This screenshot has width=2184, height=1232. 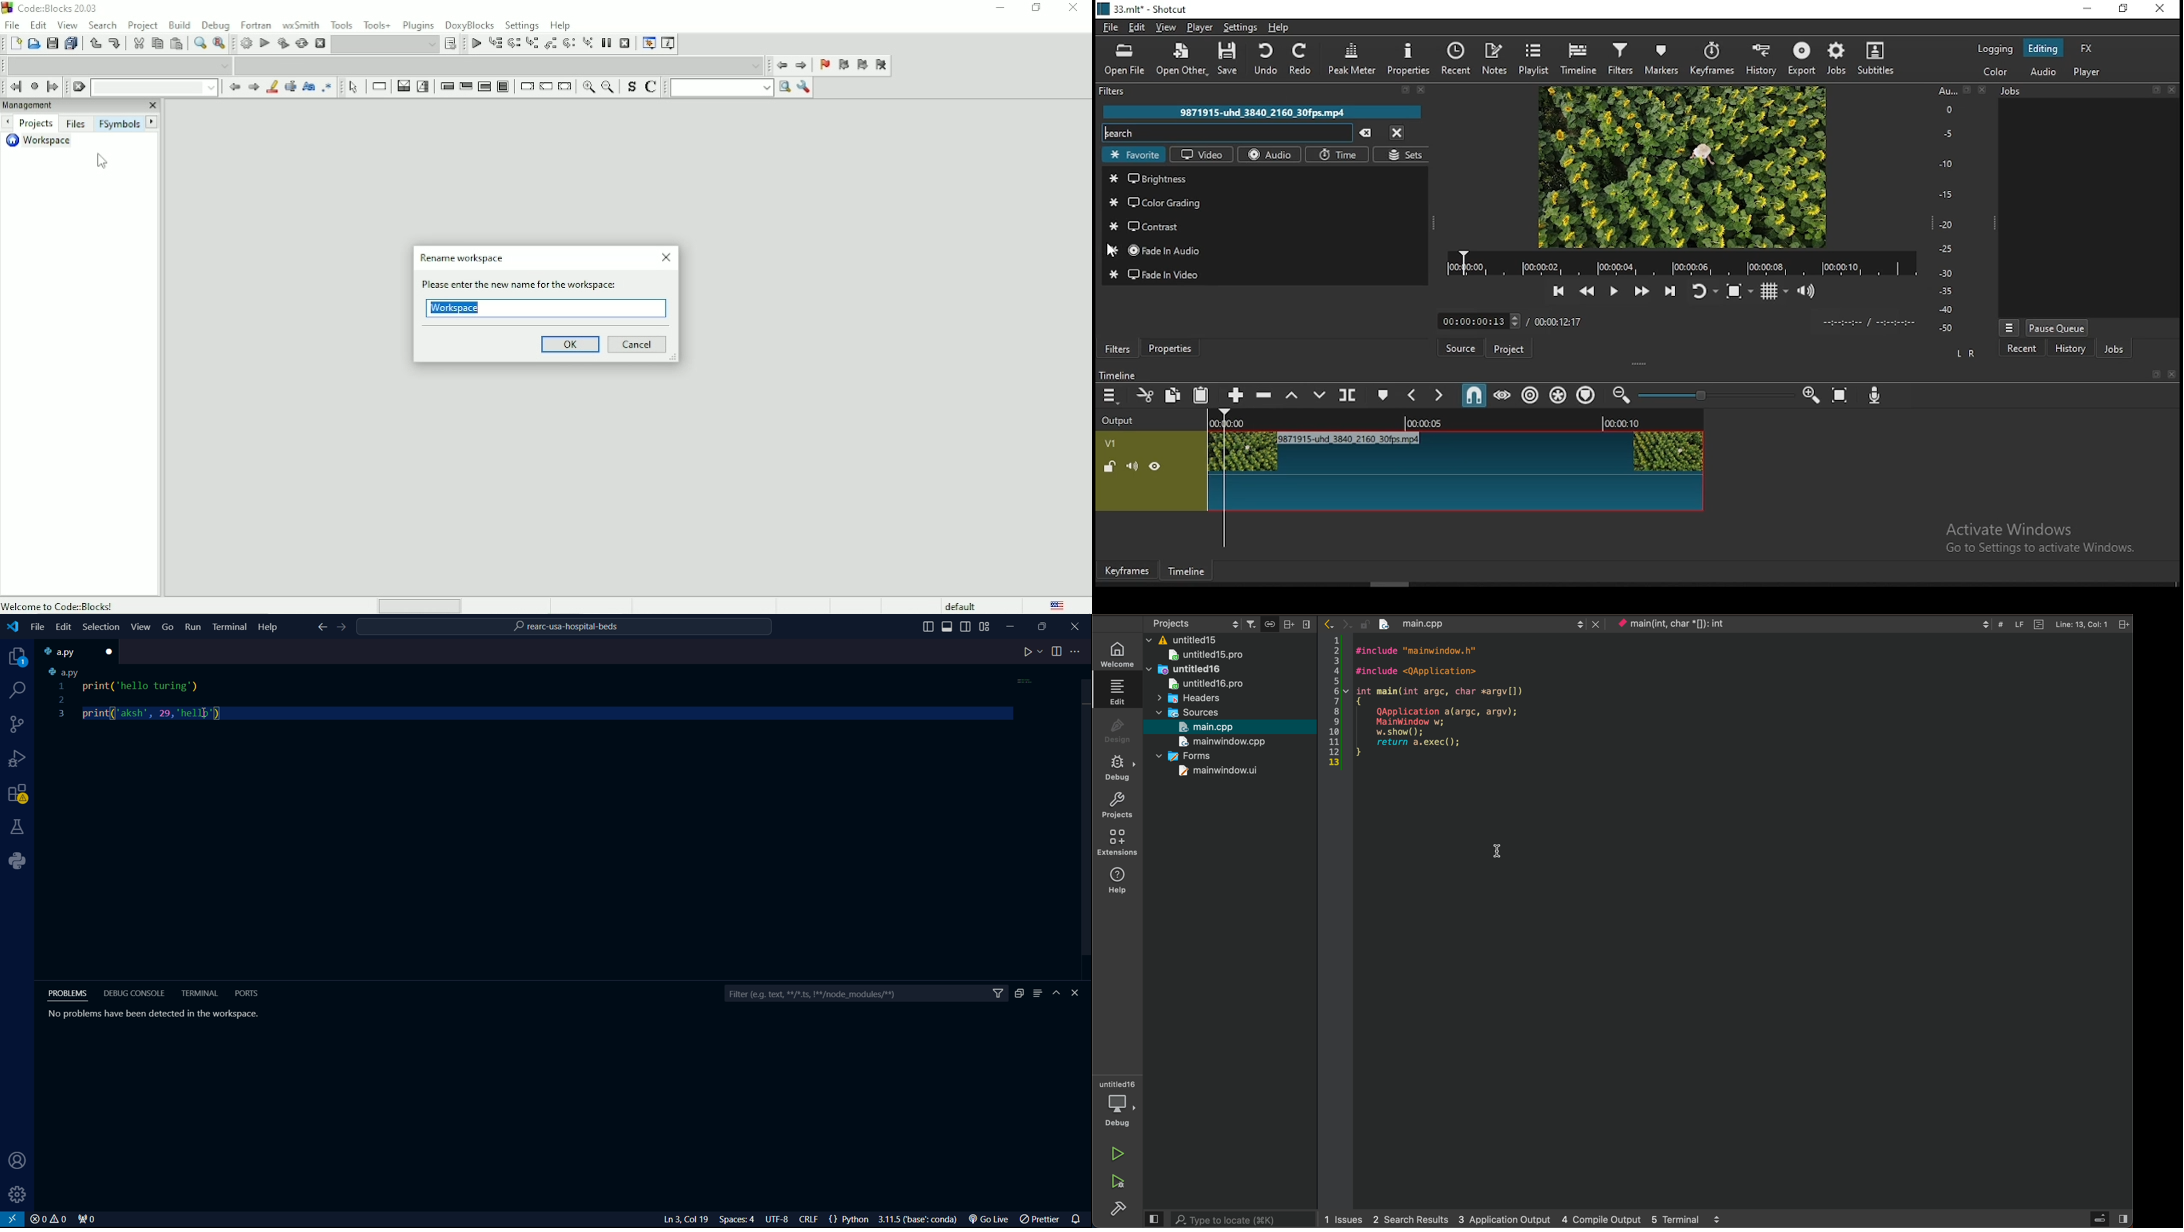 What do you see at coordinates (1210, 684) in the screenshot?
I see `untitledpro` at bounding box center [1210, 684].